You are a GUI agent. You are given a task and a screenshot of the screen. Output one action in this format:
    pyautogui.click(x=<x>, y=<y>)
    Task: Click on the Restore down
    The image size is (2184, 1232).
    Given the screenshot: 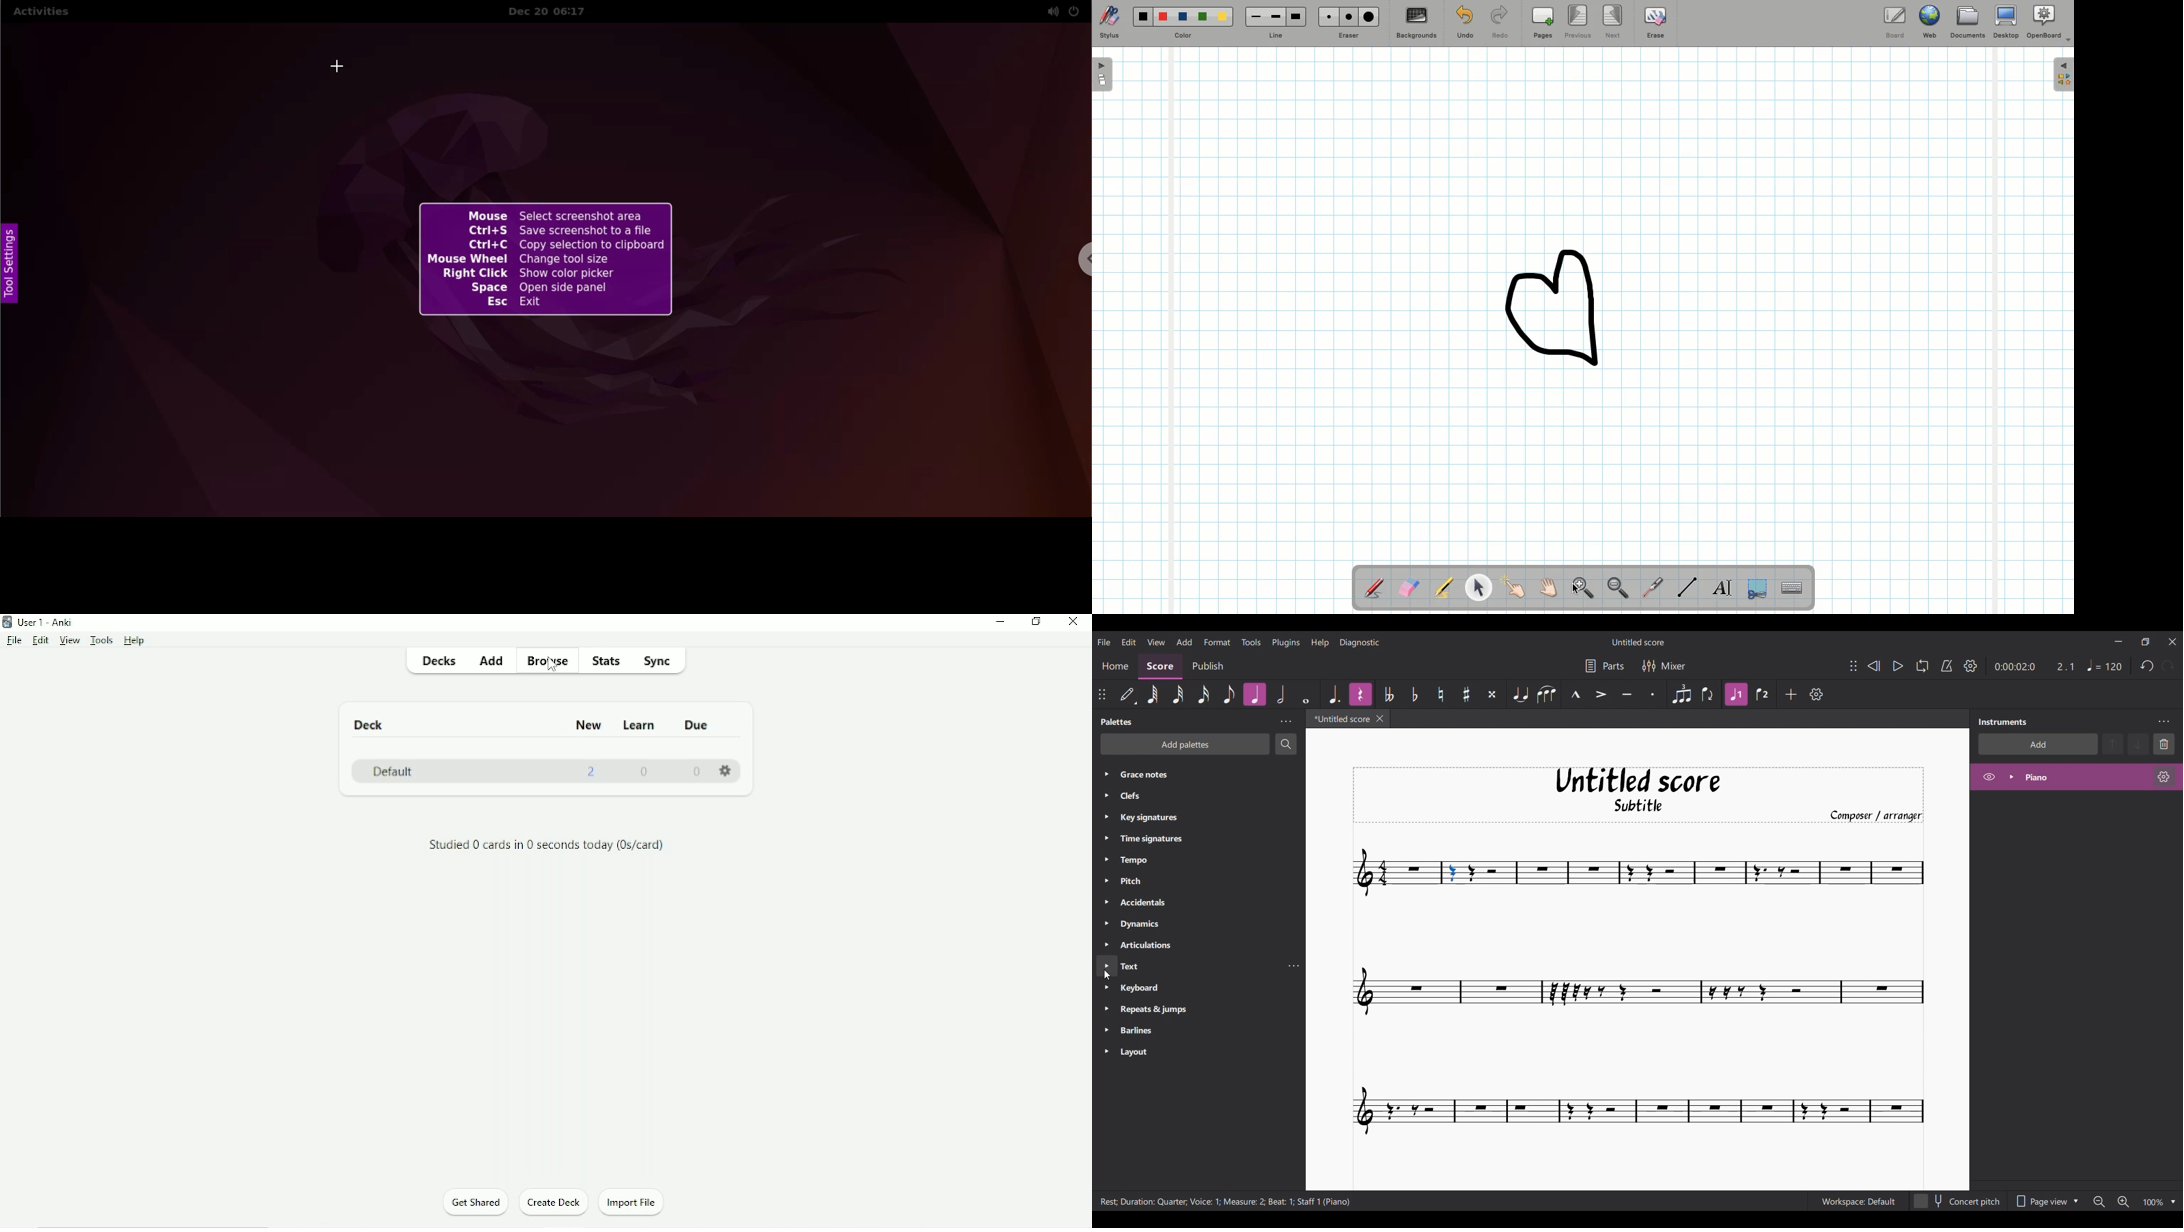 What is the action you would take?
    pyautogui.click(x=1034, y=622)
    